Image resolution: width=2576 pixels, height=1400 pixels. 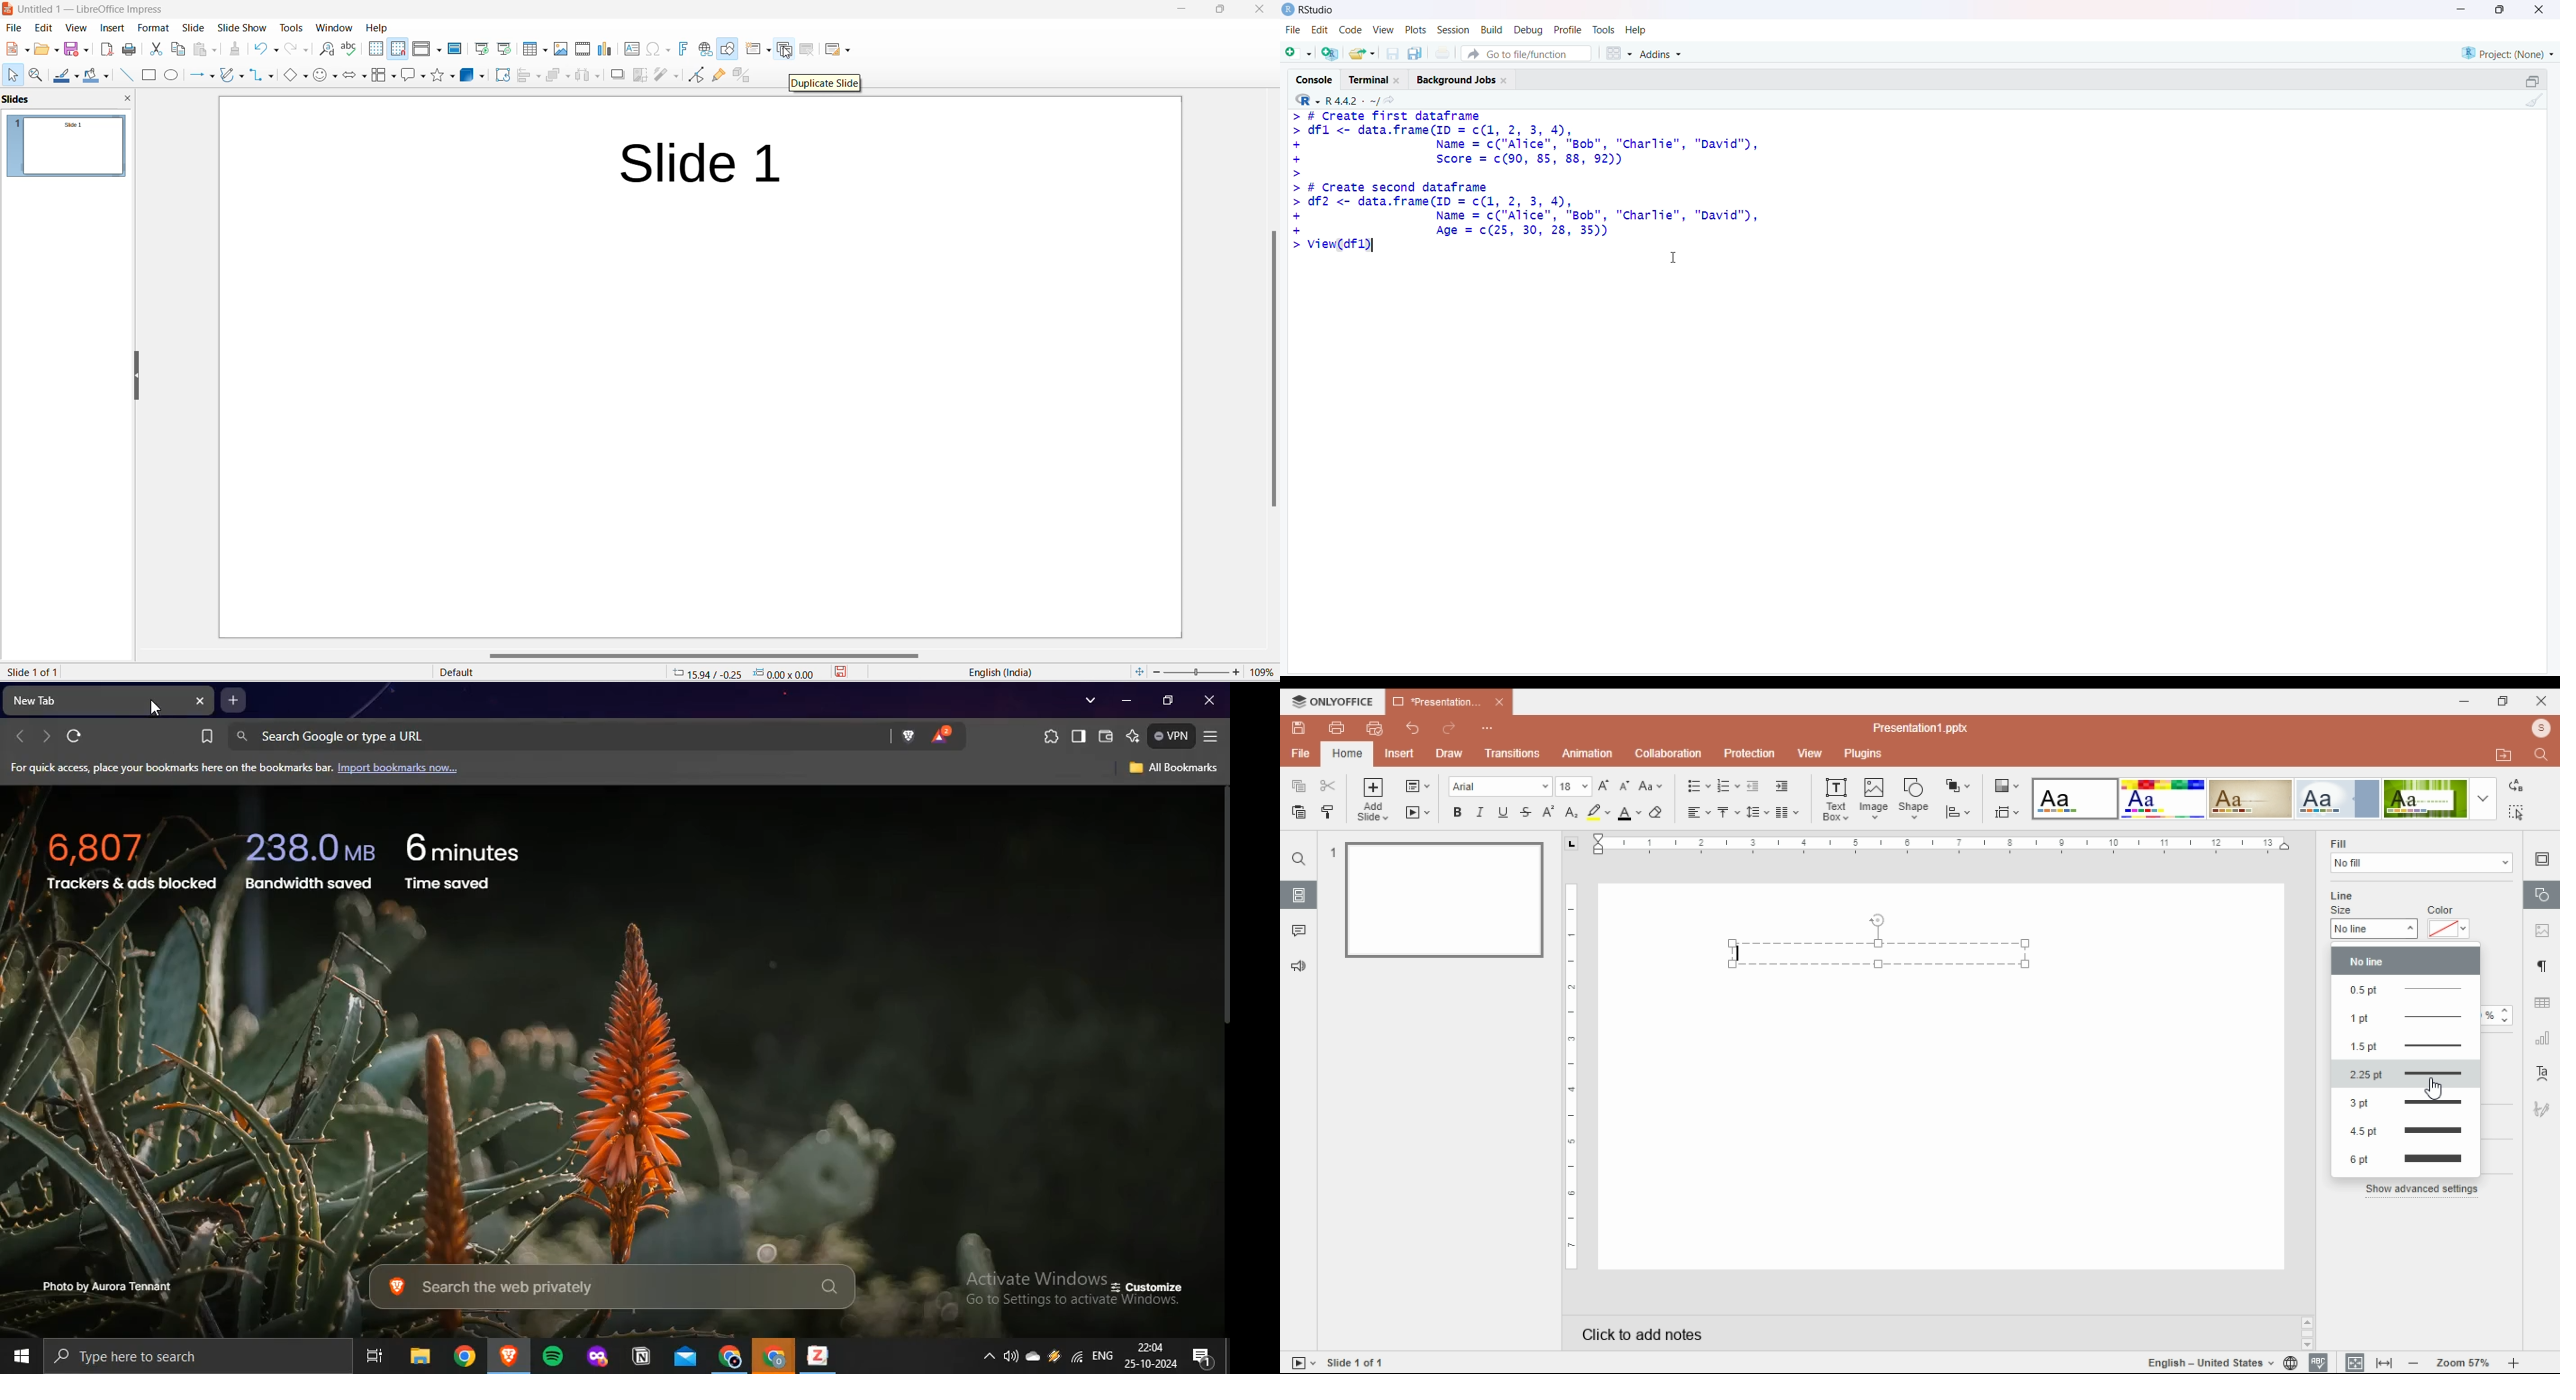 What do you see at coordinates (2422, 863) in the screenshot?
I see `fill selector` at bounding box center [2422, 863].